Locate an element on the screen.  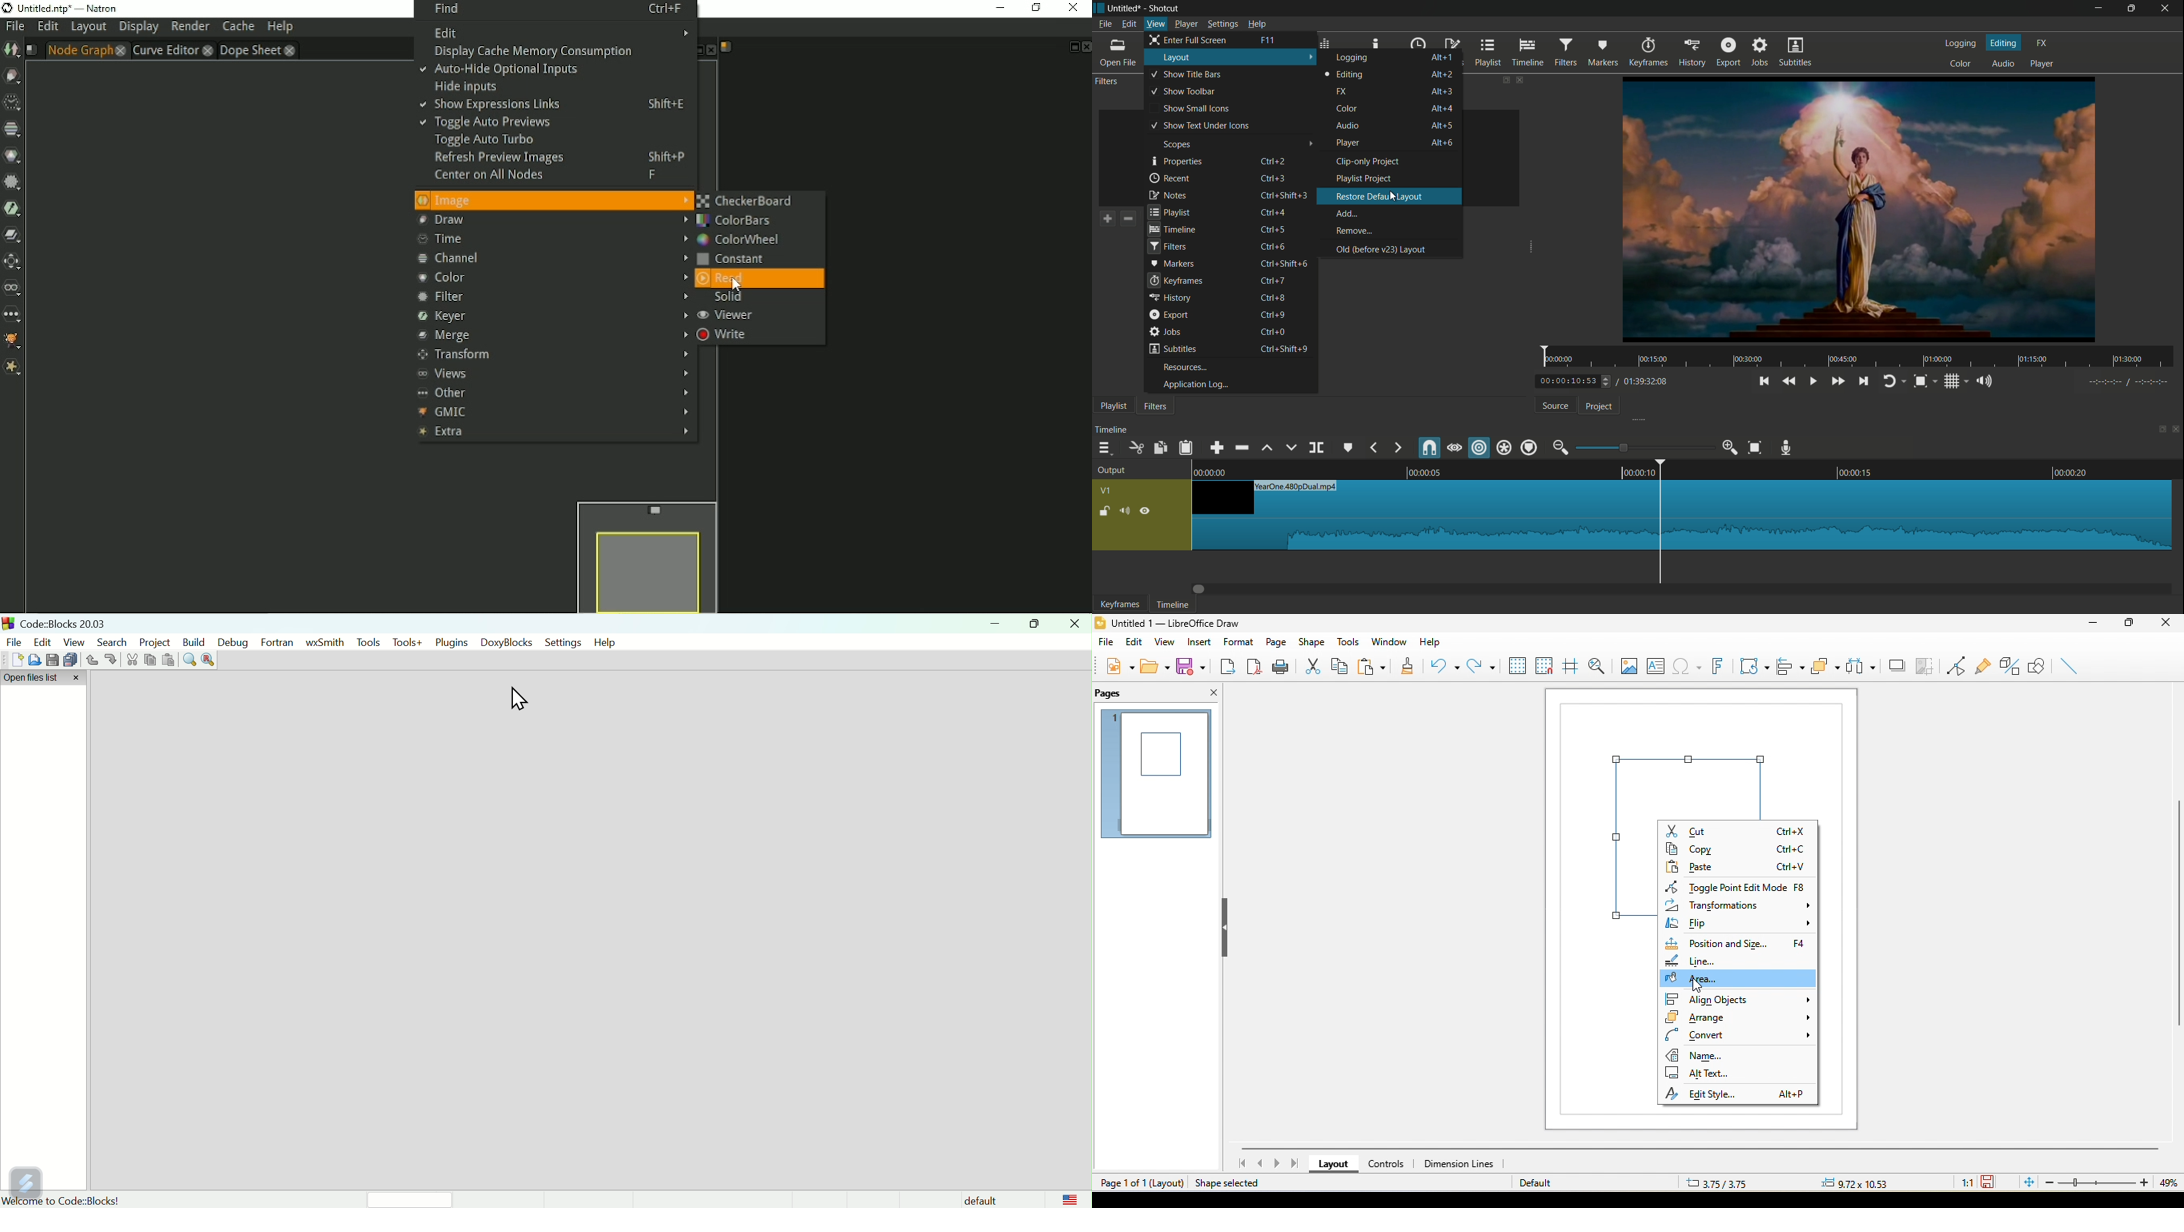
dimension lines is located at coordinates (1463, 1163).